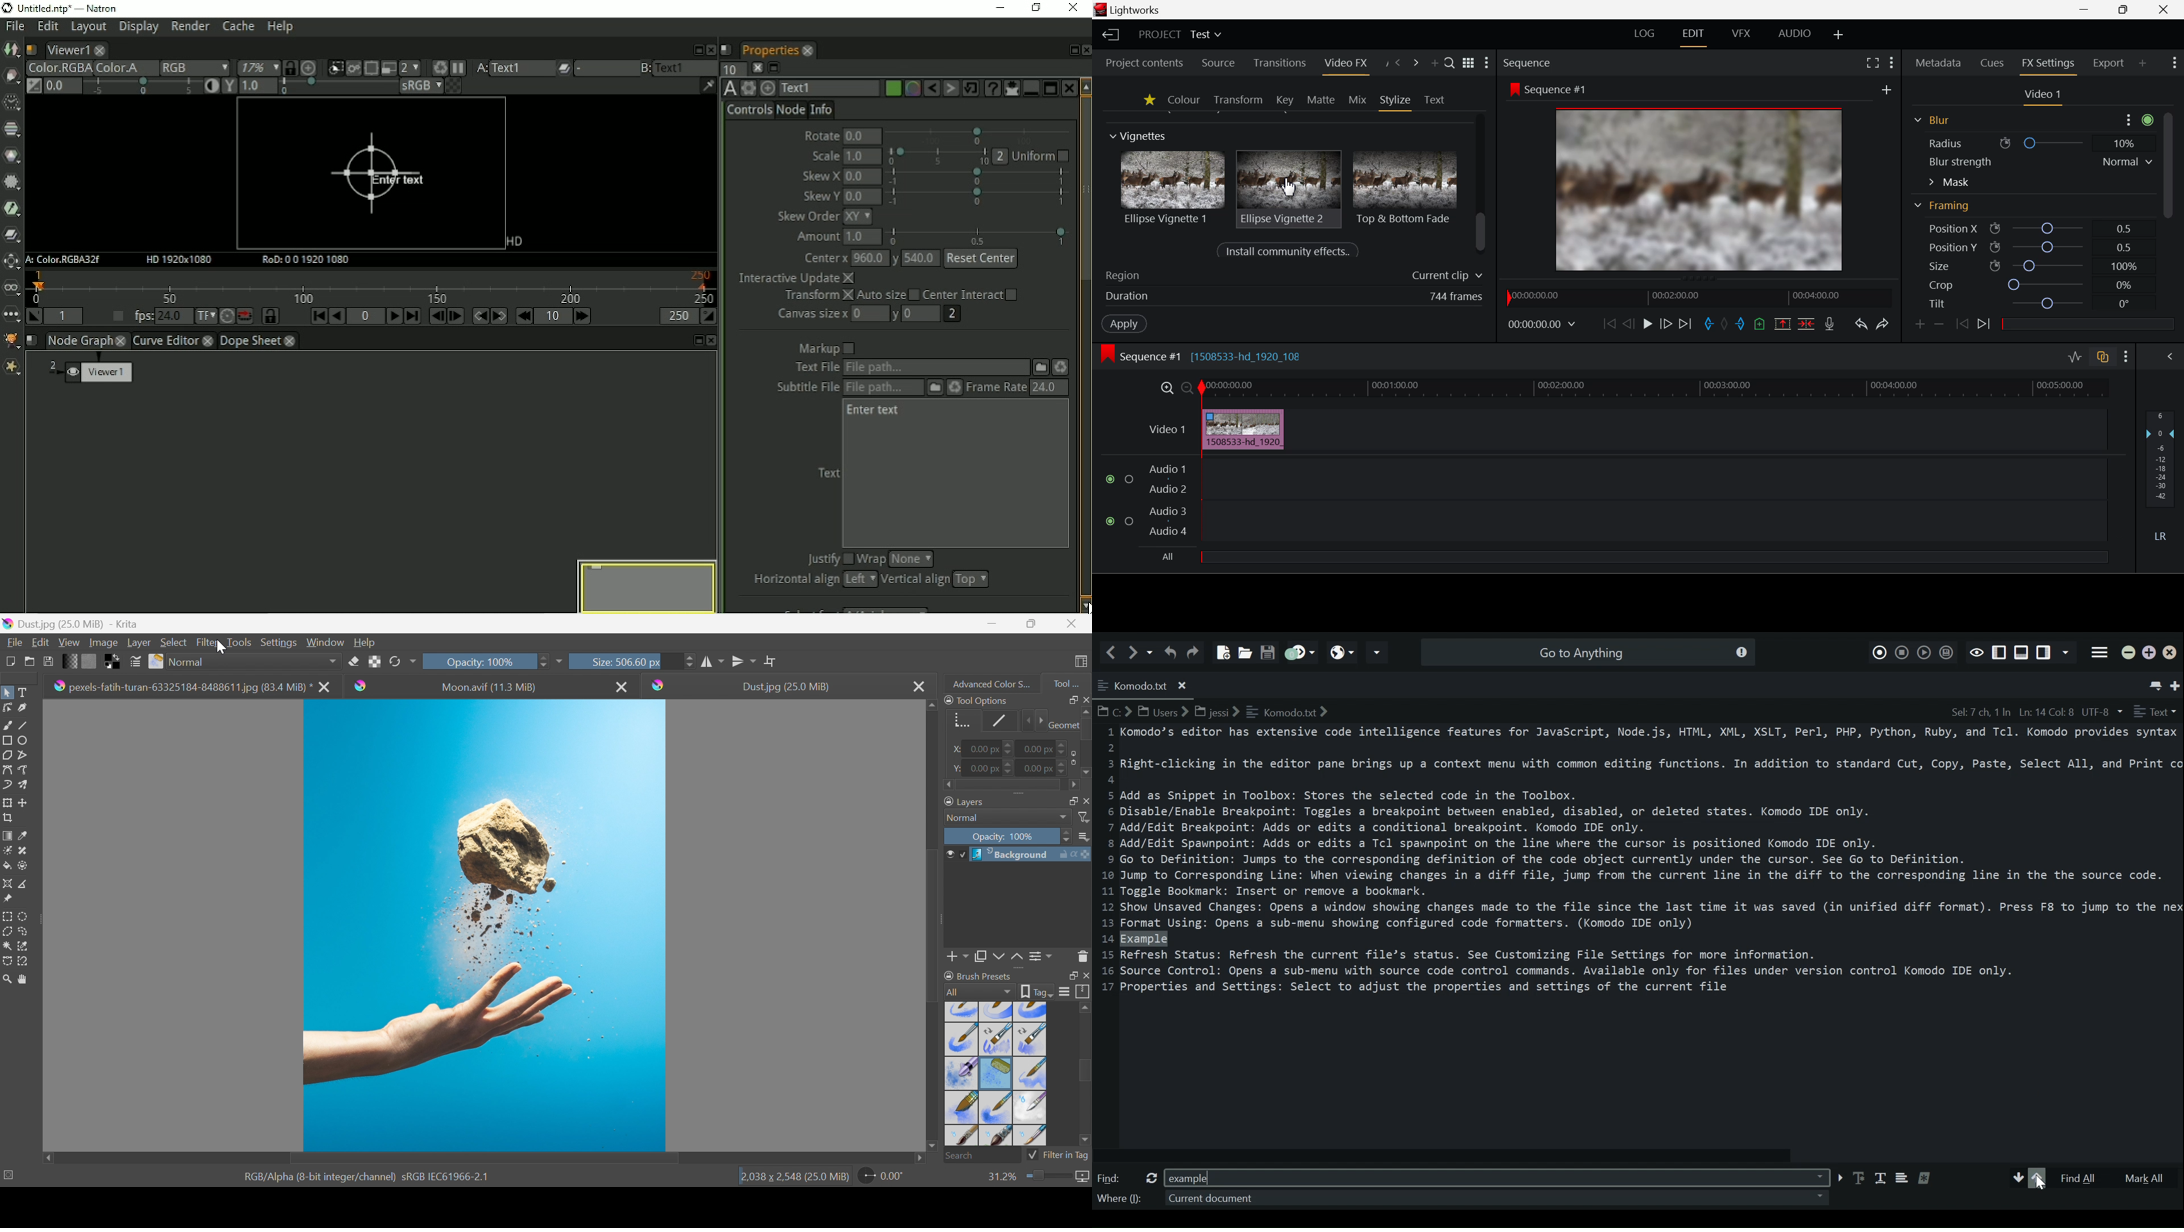 Image resolution: width=2184 pixels, height=1232 pixels. What do you see at coordinates (1482, 233) in the screenshot?
I see `scrollbar` at bounding box center [1482, 233].